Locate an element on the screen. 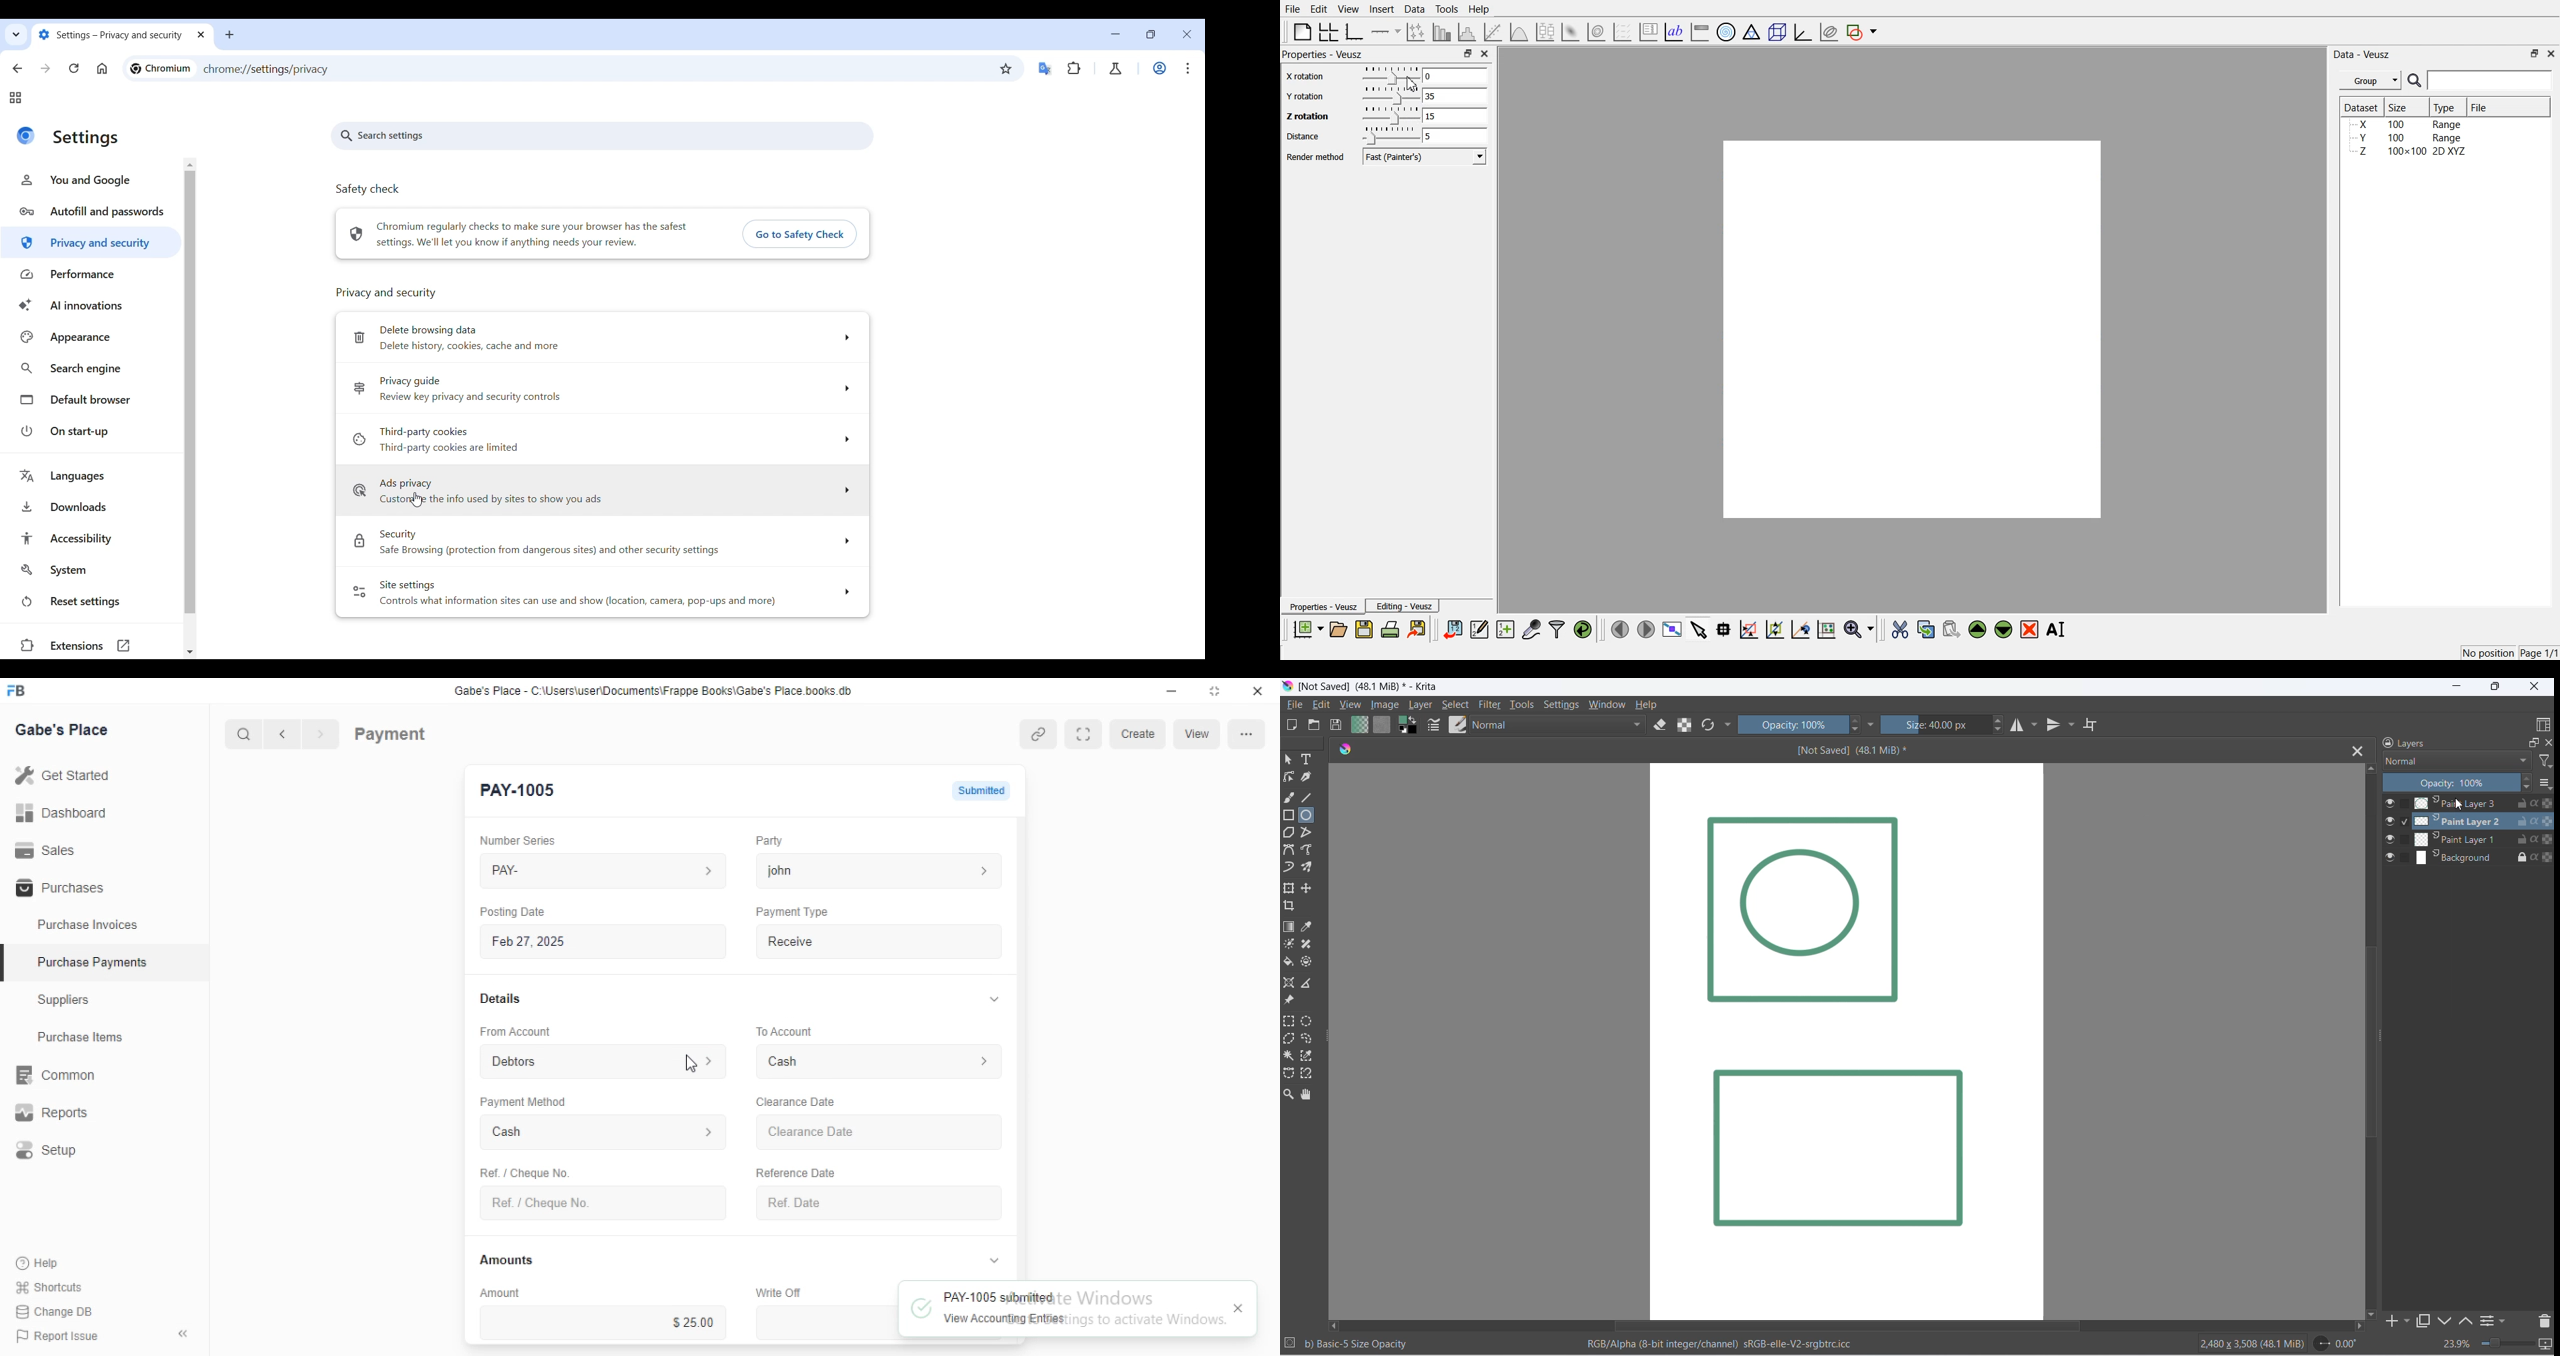 Image resolution: width=2576 pixels, height=1372 pixels. To Account is located at coordinates (782, 1030).